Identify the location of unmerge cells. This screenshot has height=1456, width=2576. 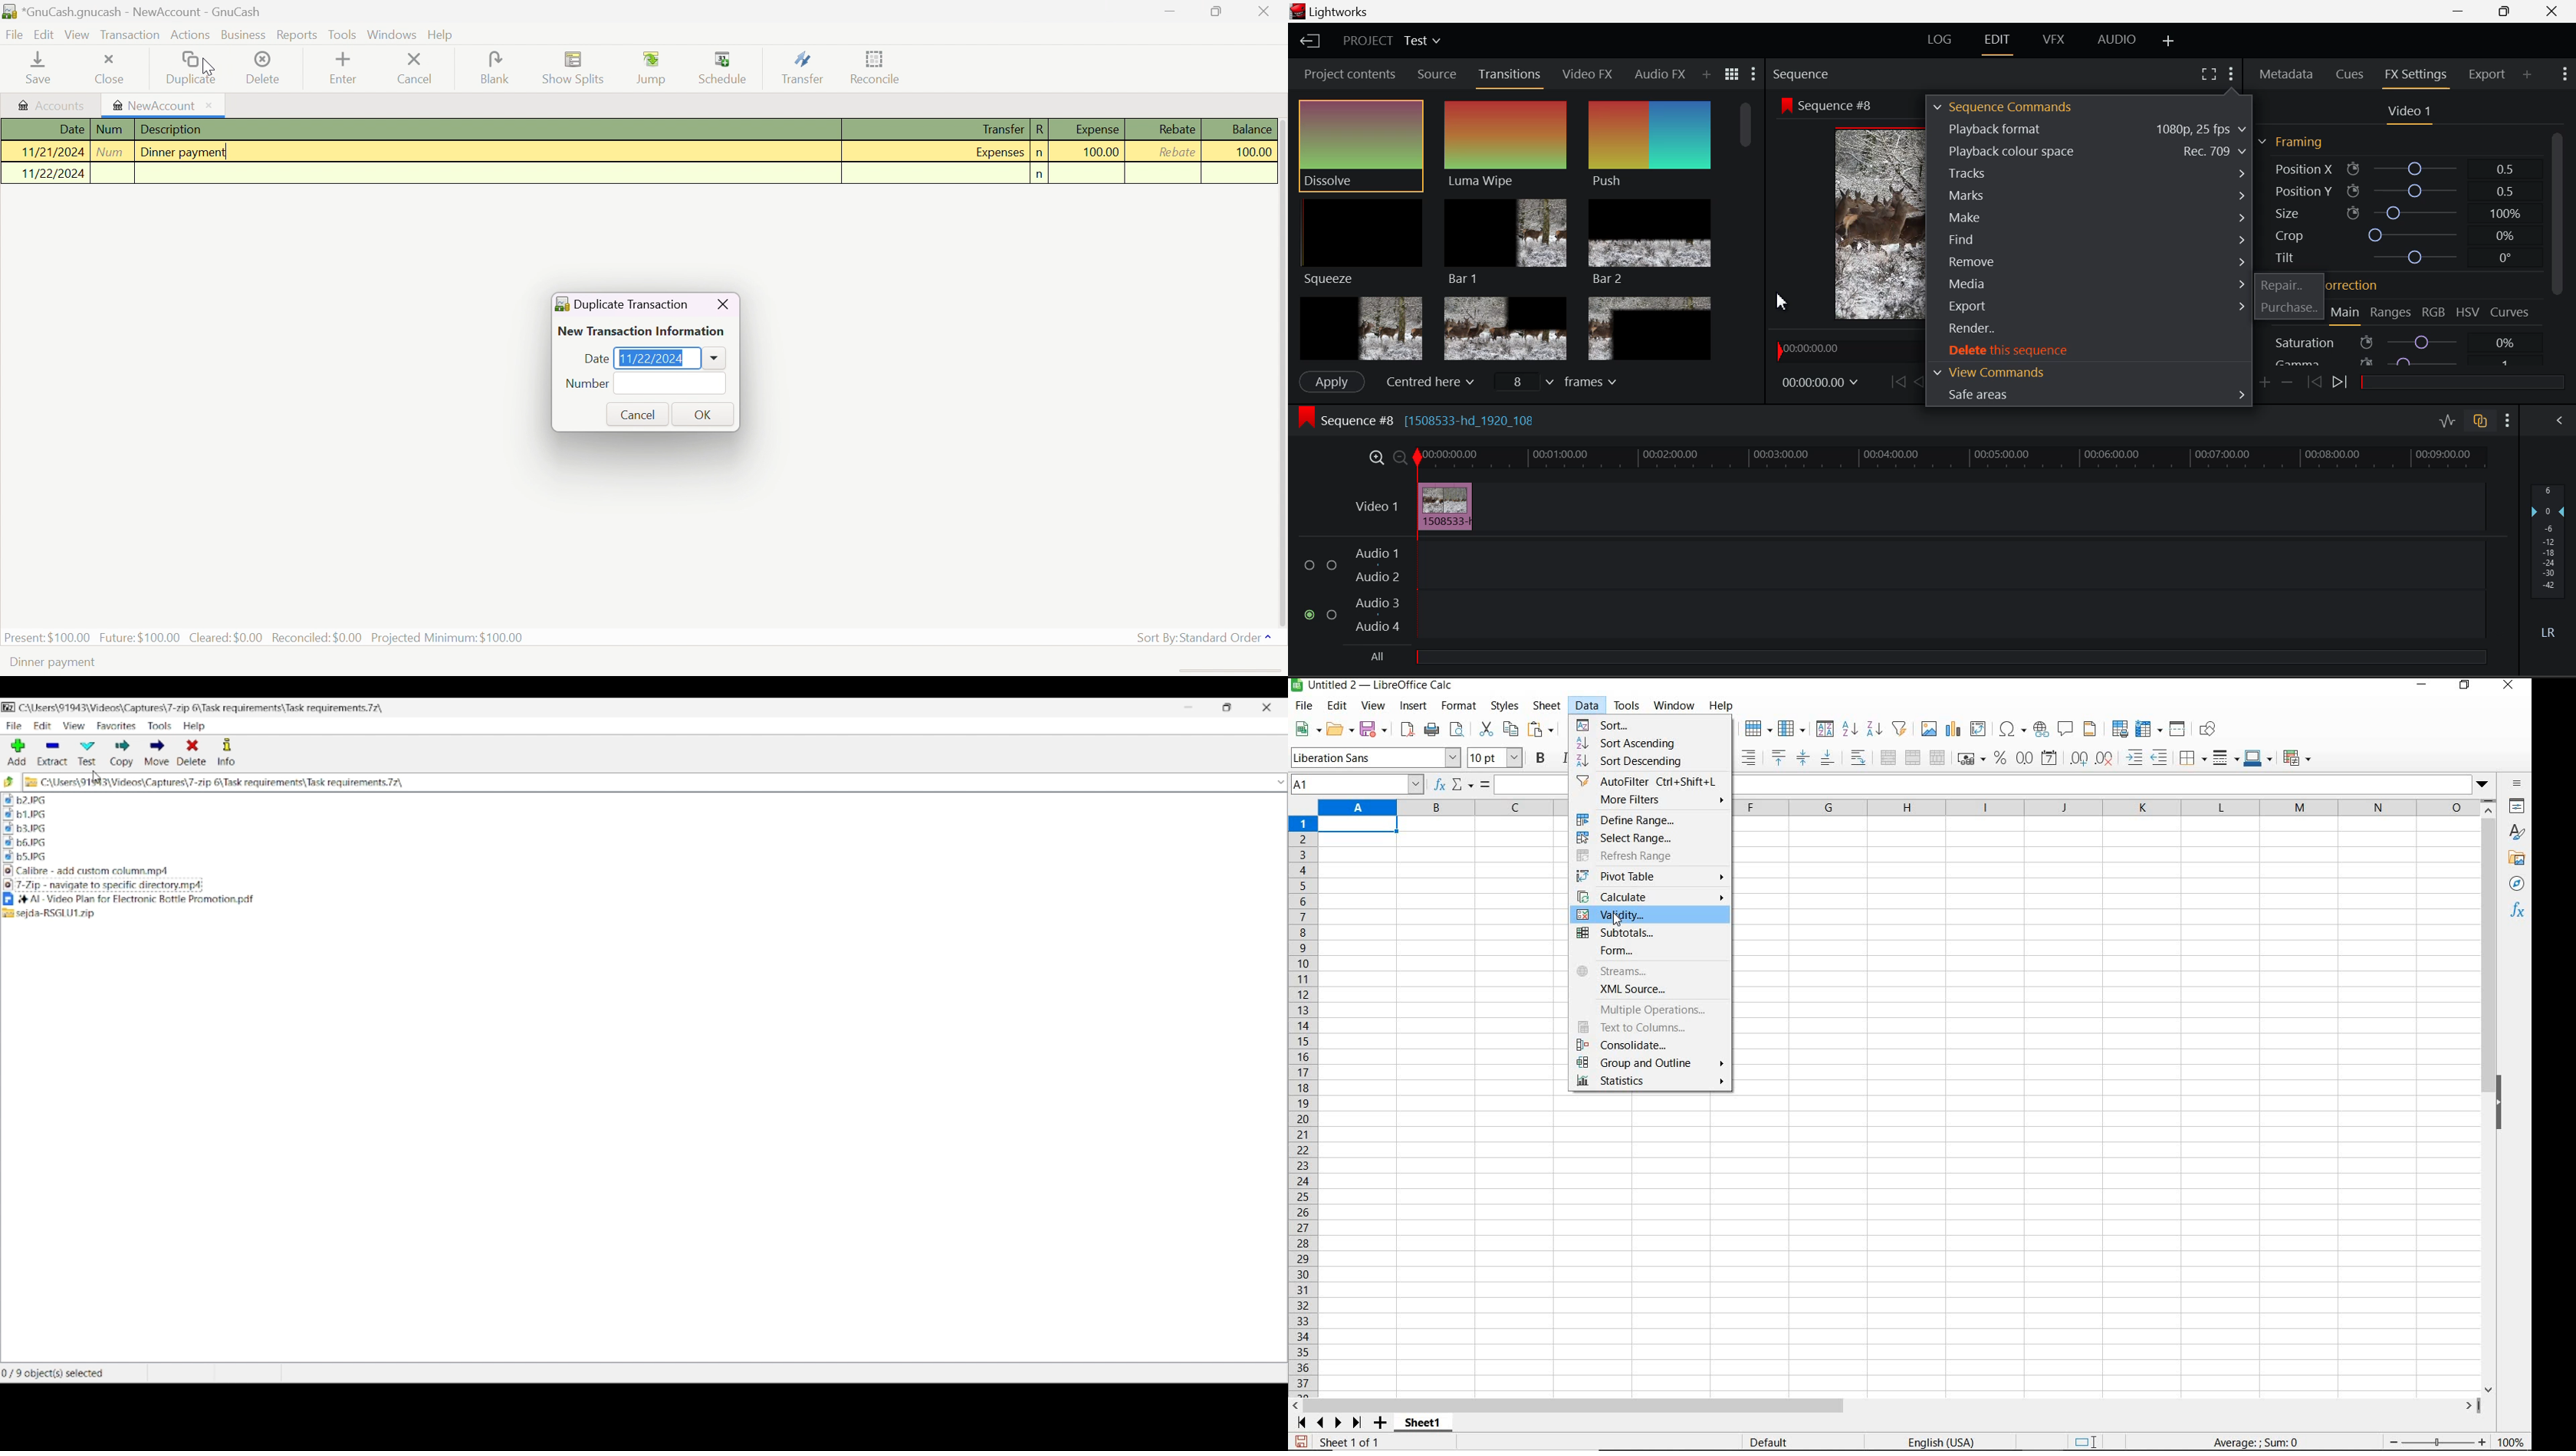
(1937, 758).